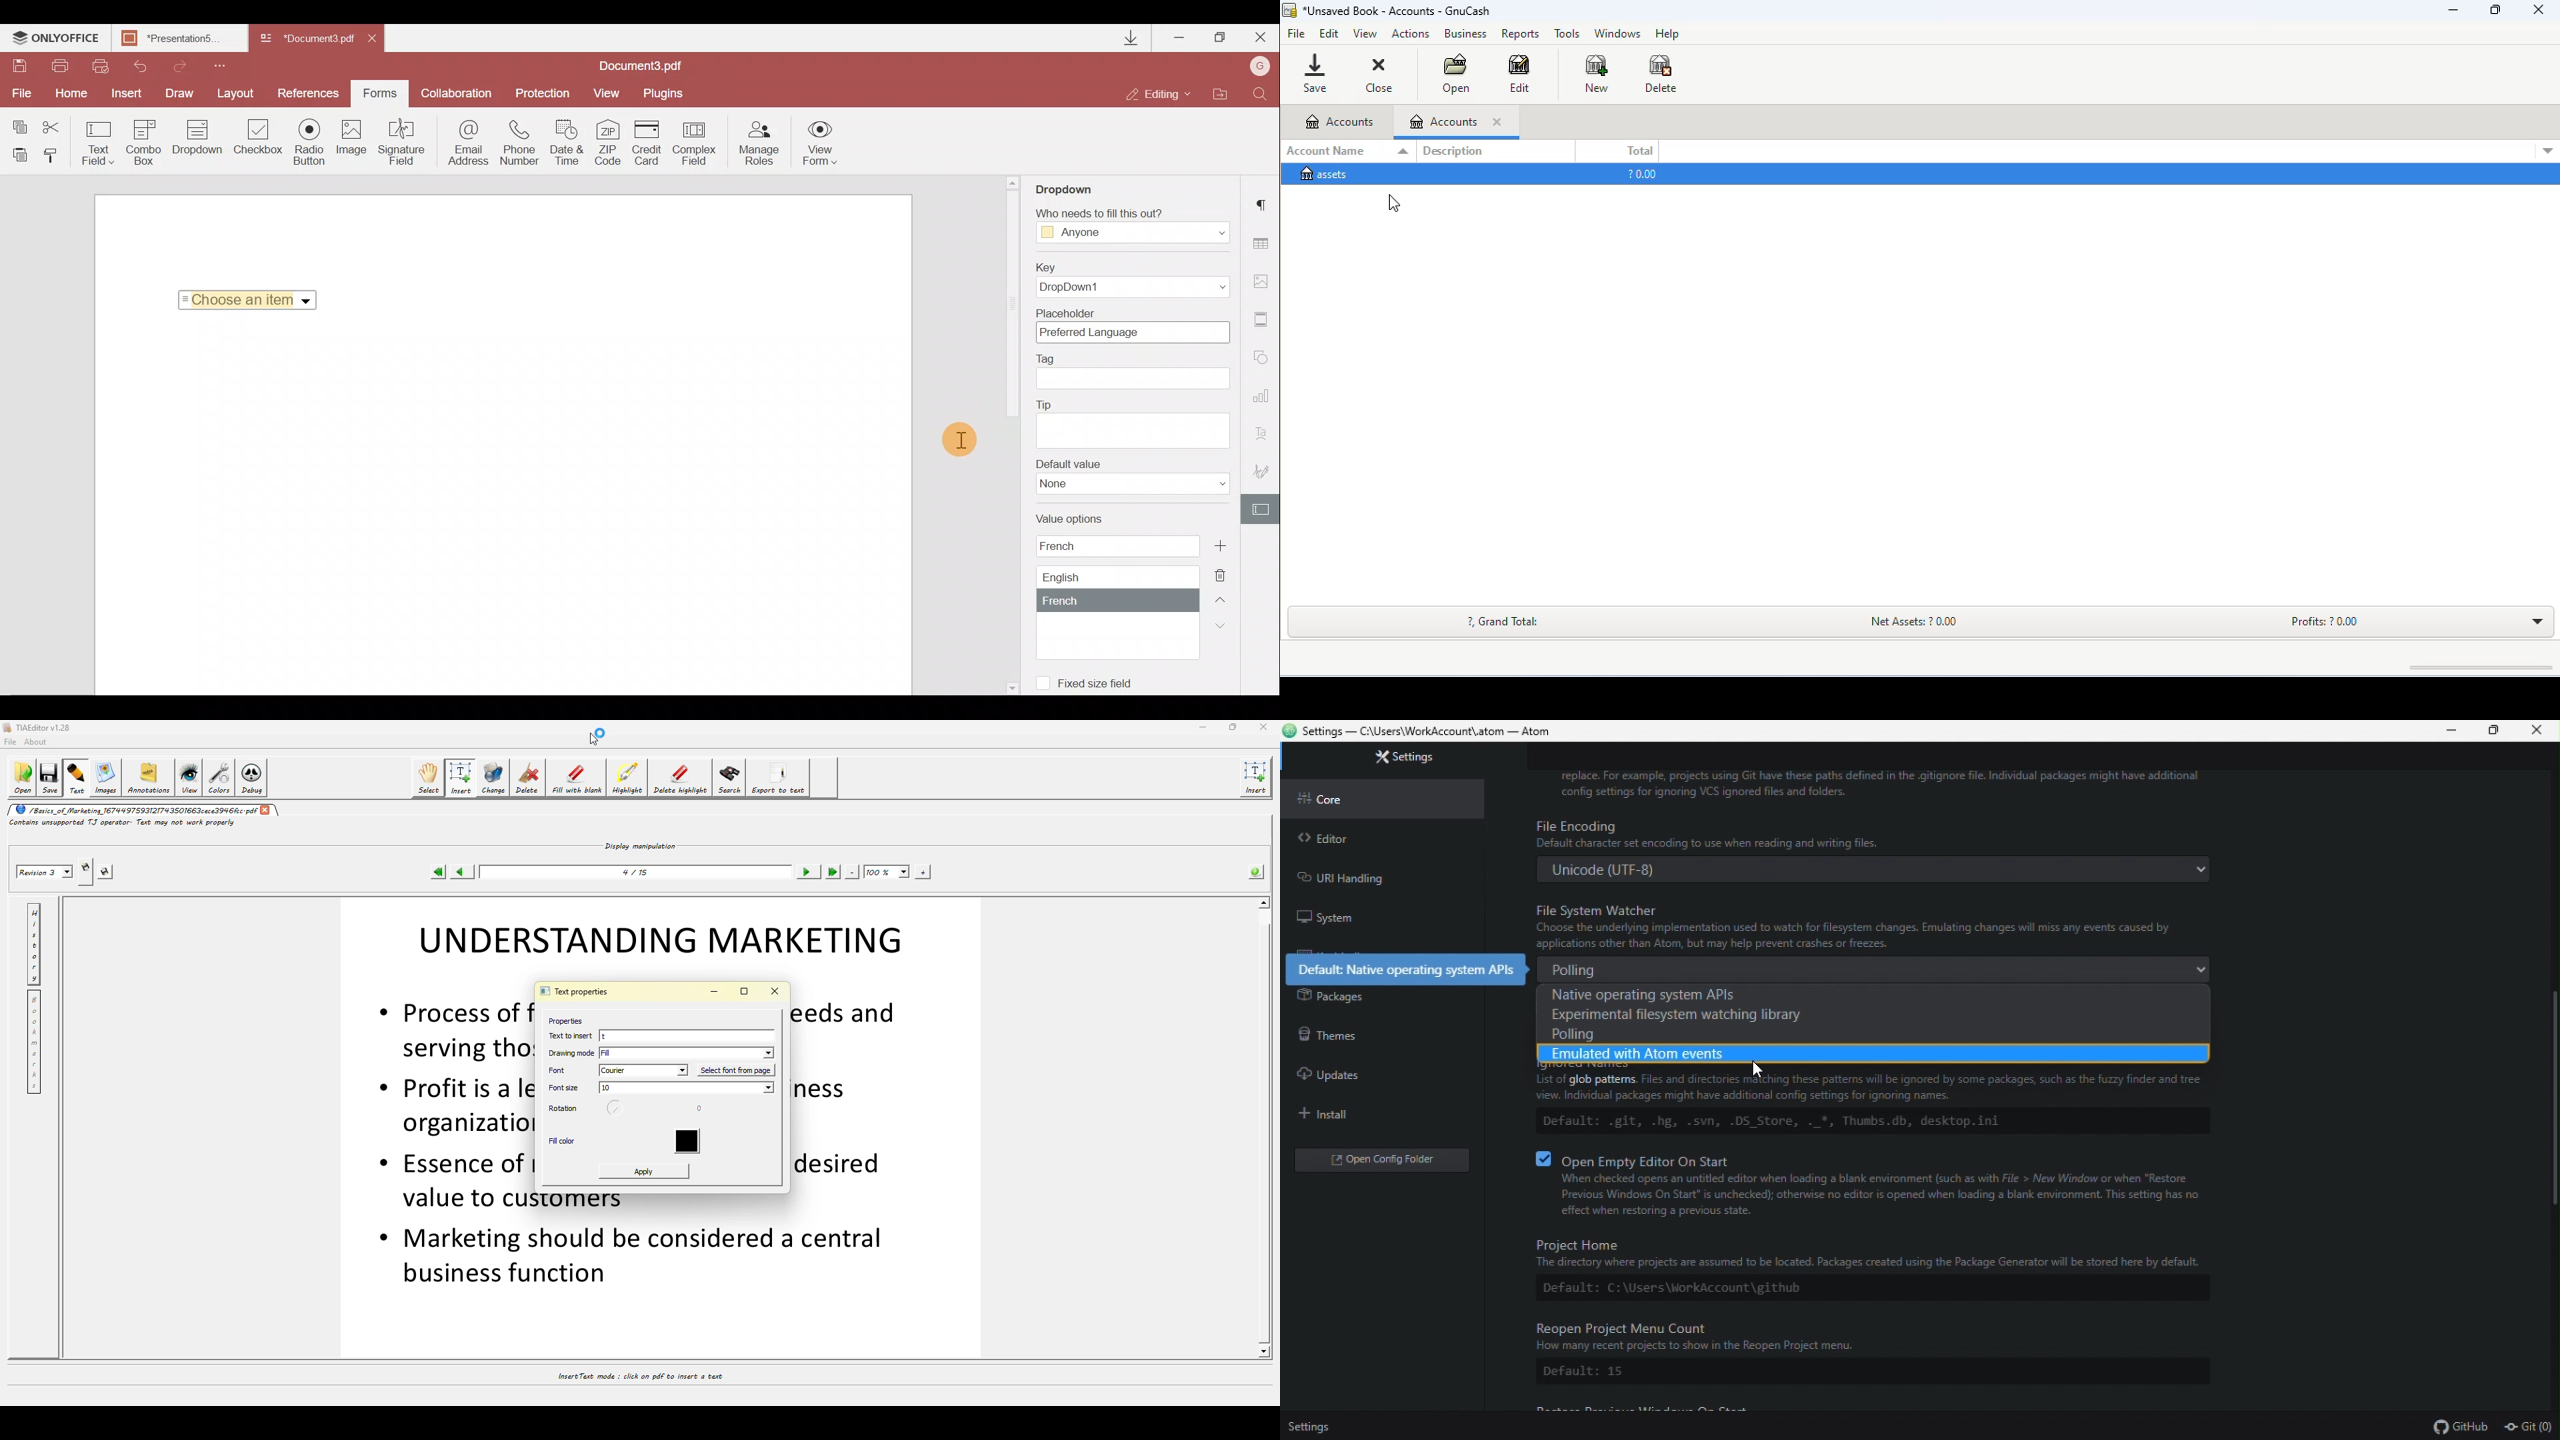 This screenshot has width=2576, height=1456. Describe the element at coordinates (1259, 35) in the screenshot. I see `Close` at that location.